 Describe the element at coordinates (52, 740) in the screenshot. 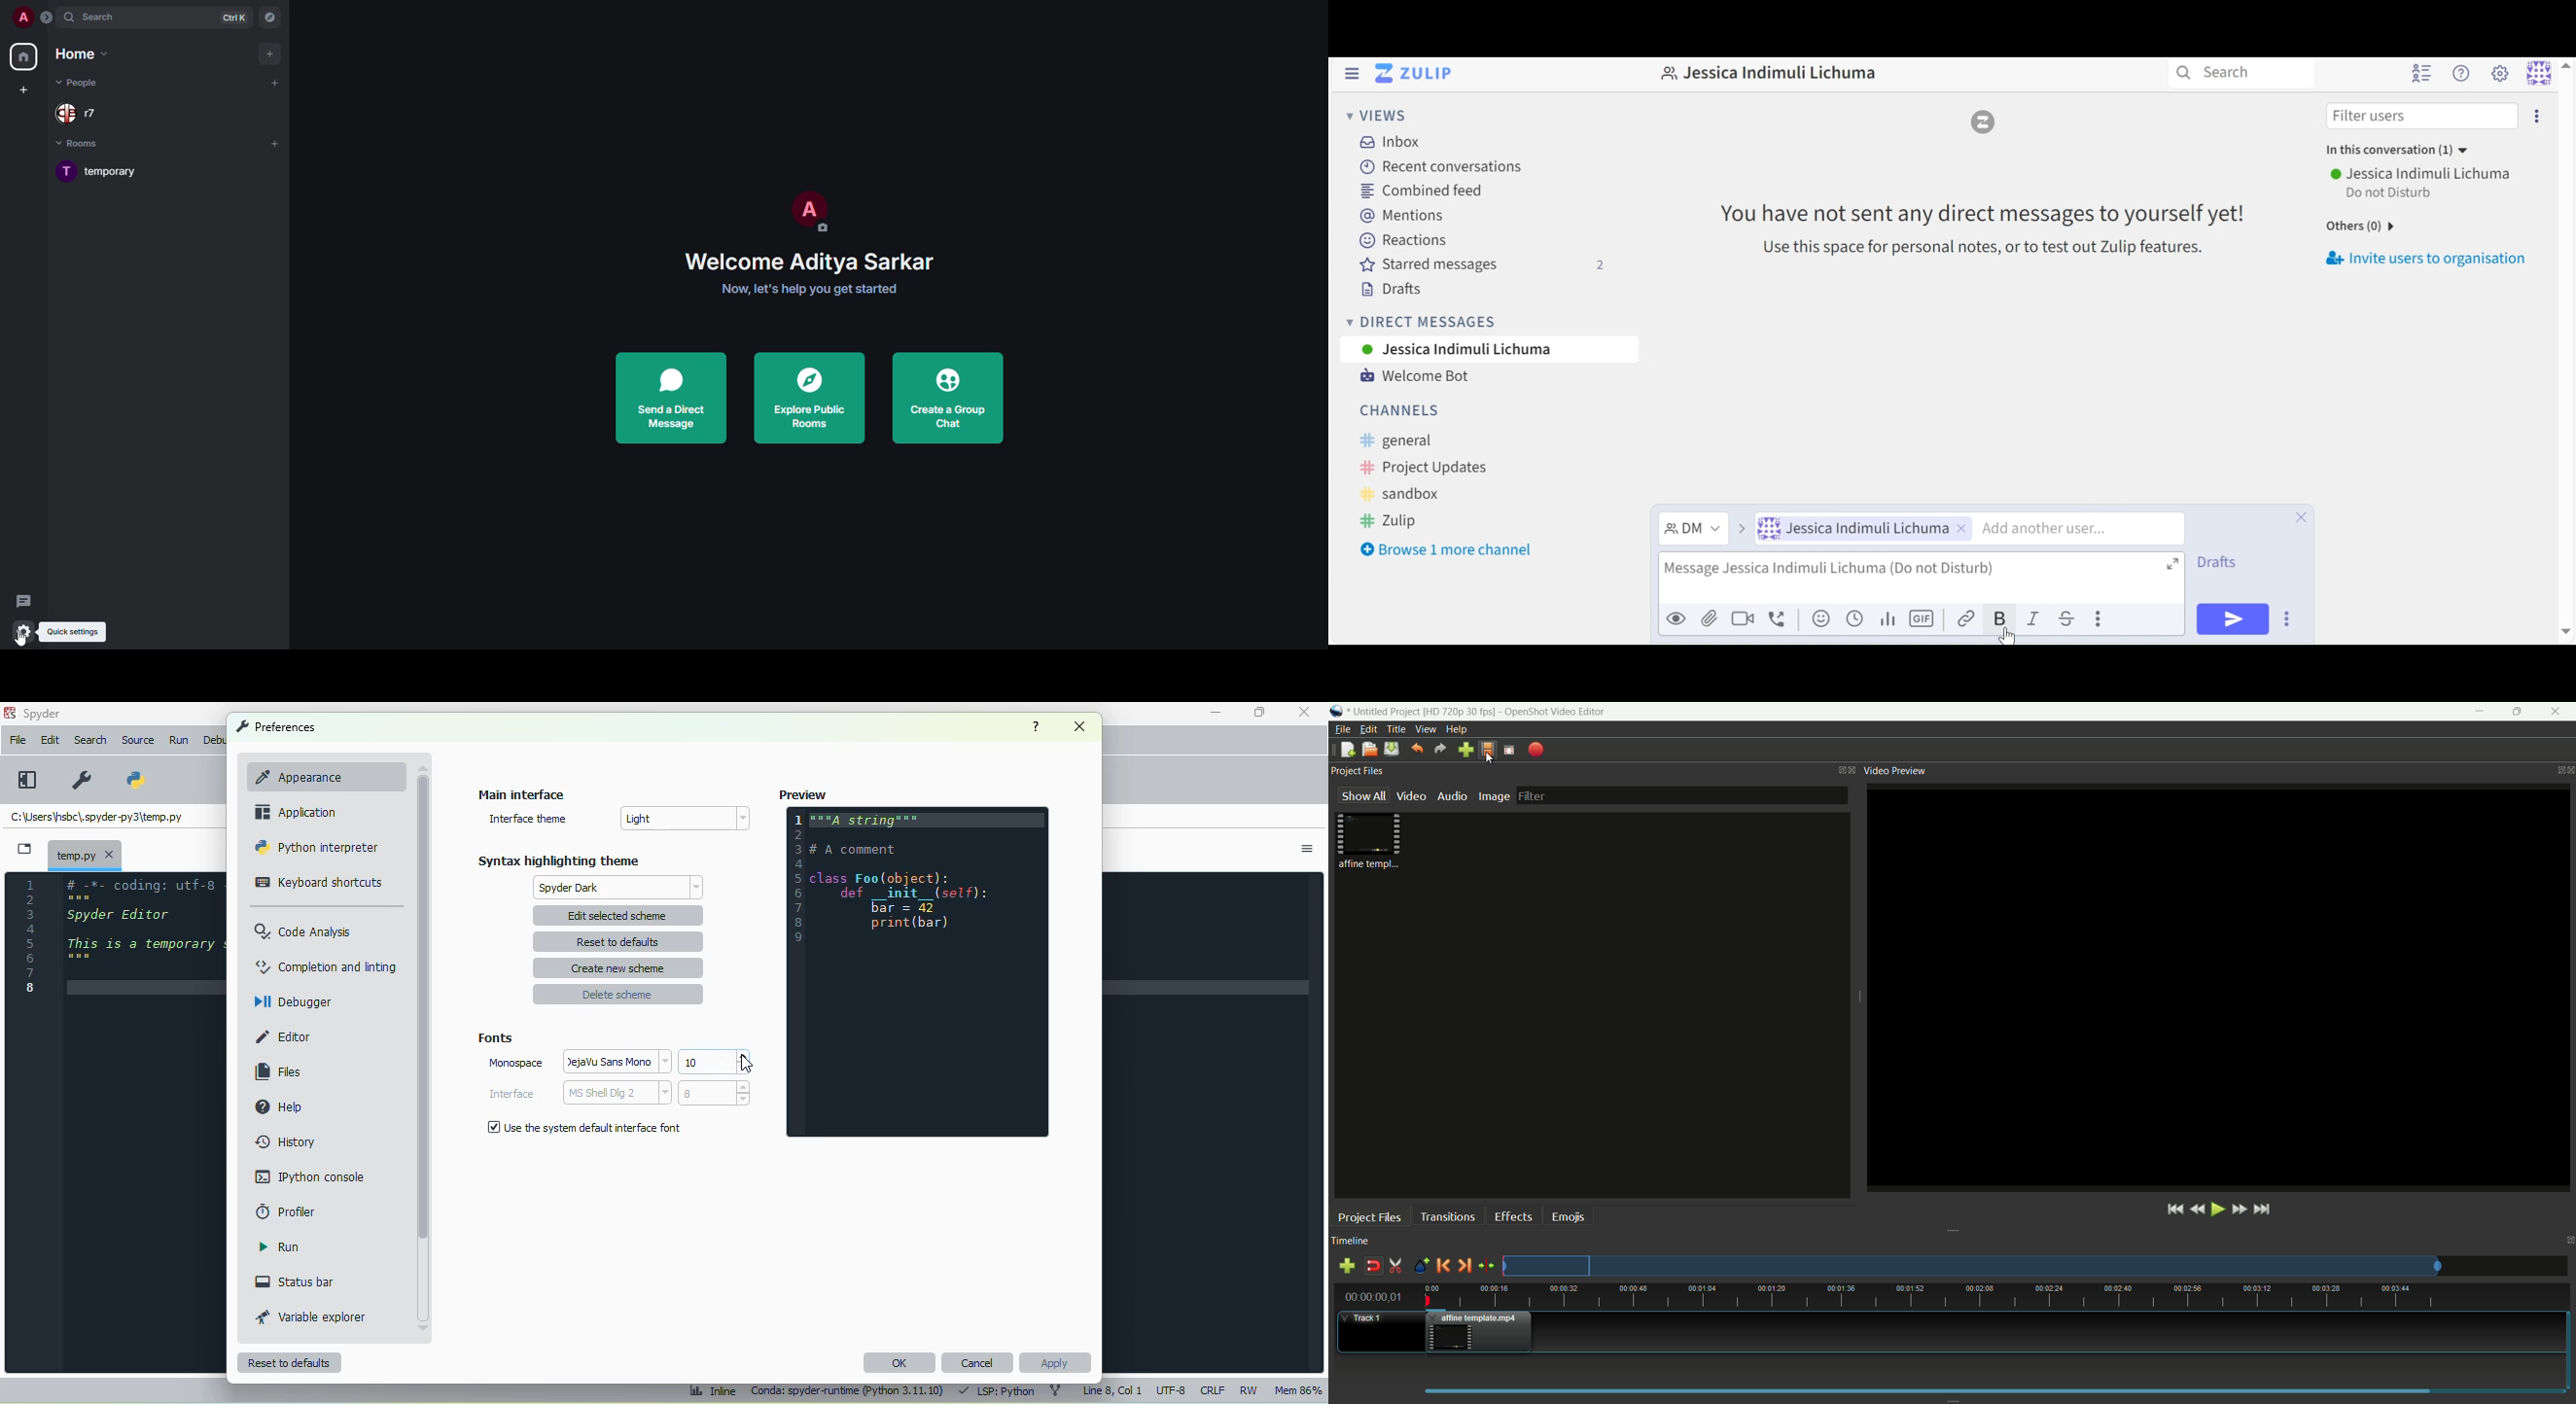

I see `edit` at that location.